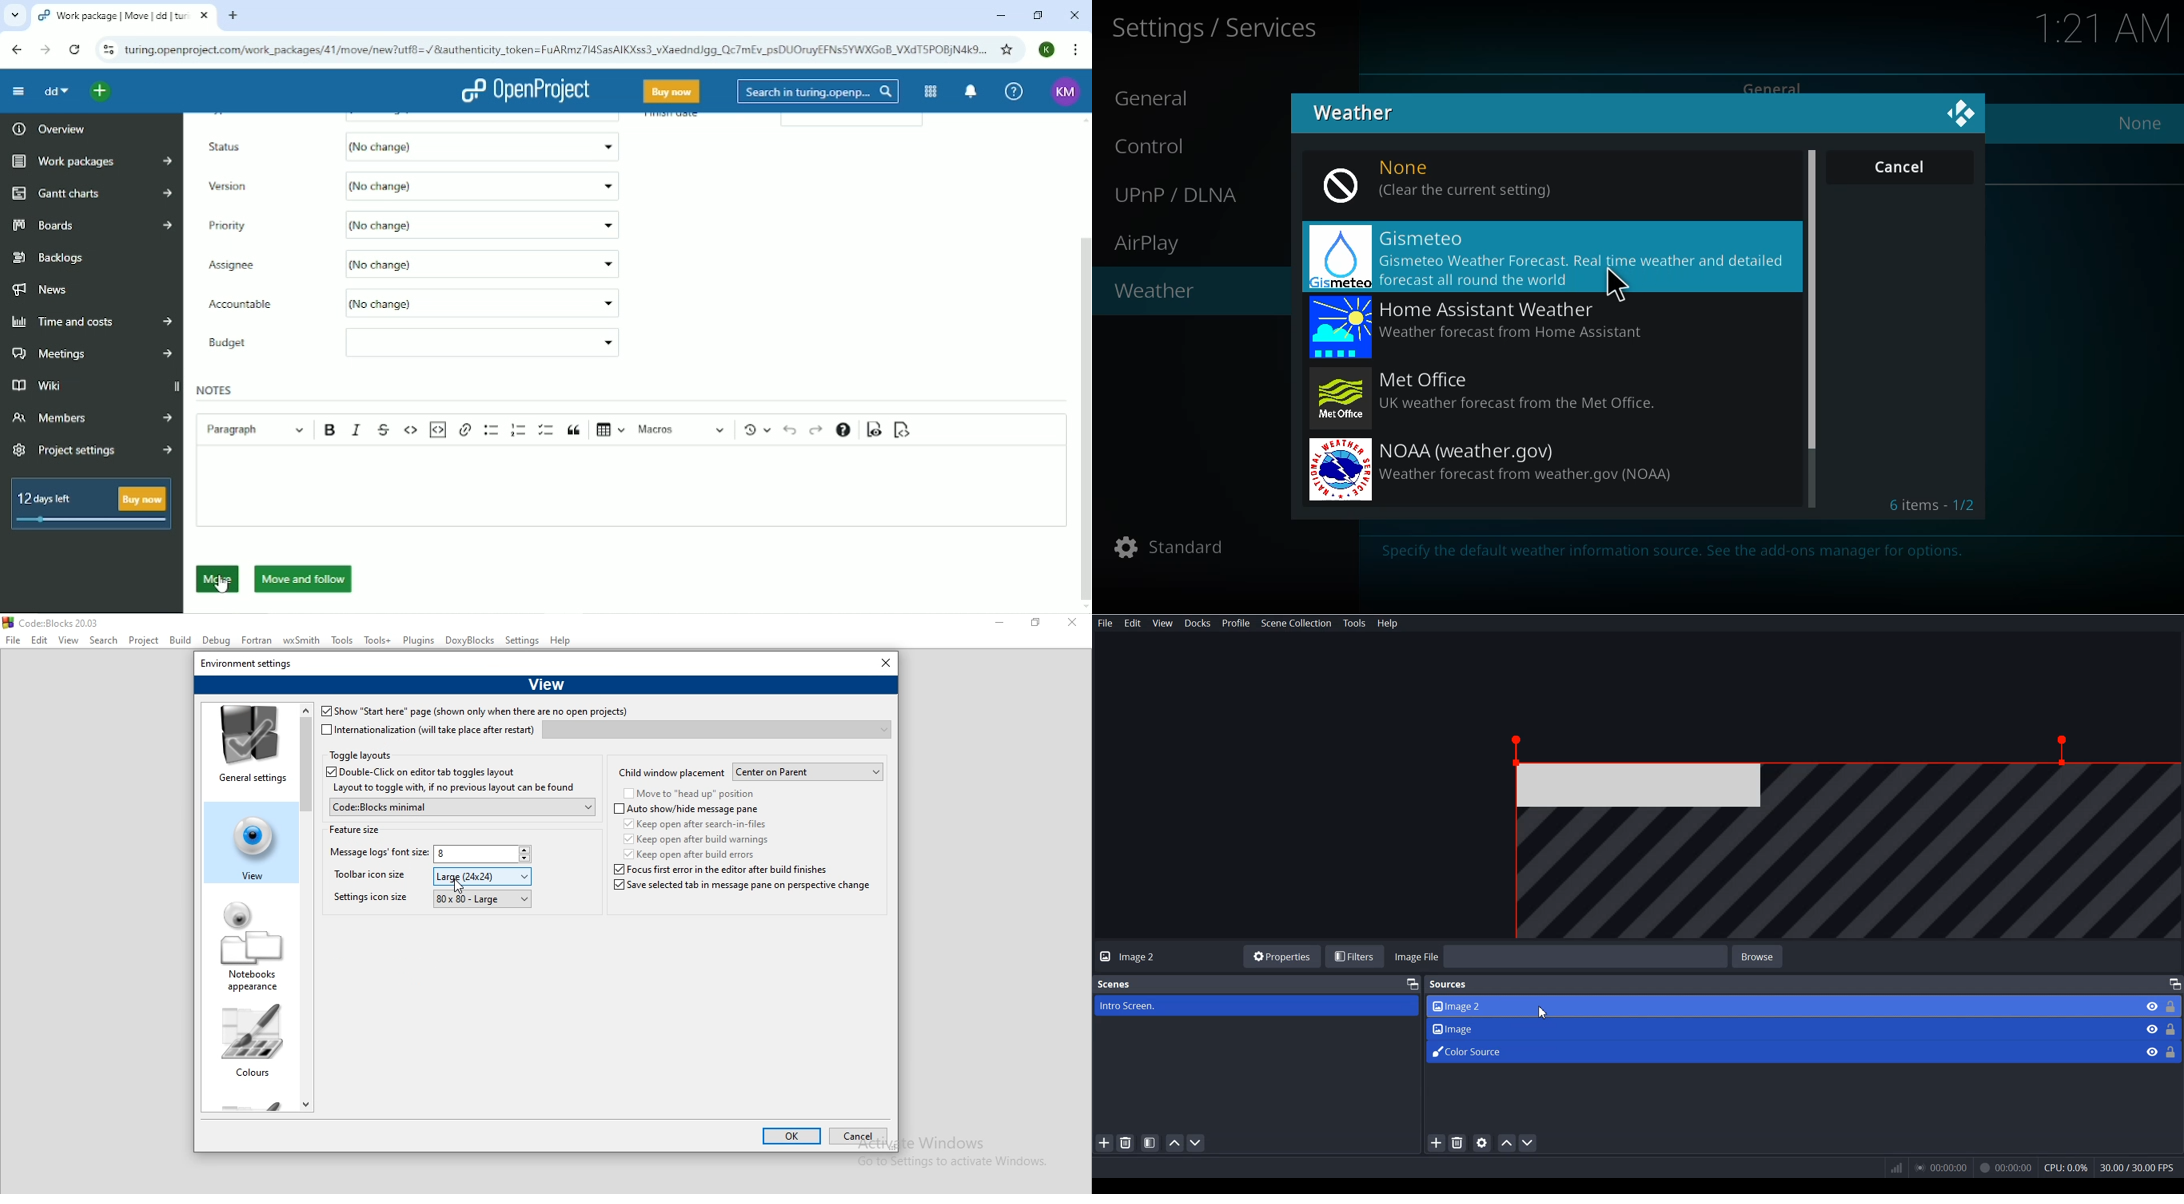 The height and width of the screenshot is (1204, 2184). What do you see at coordinates (251, 1046) in the screenshot?
I see `colours` at bounding box center [251, 1046].